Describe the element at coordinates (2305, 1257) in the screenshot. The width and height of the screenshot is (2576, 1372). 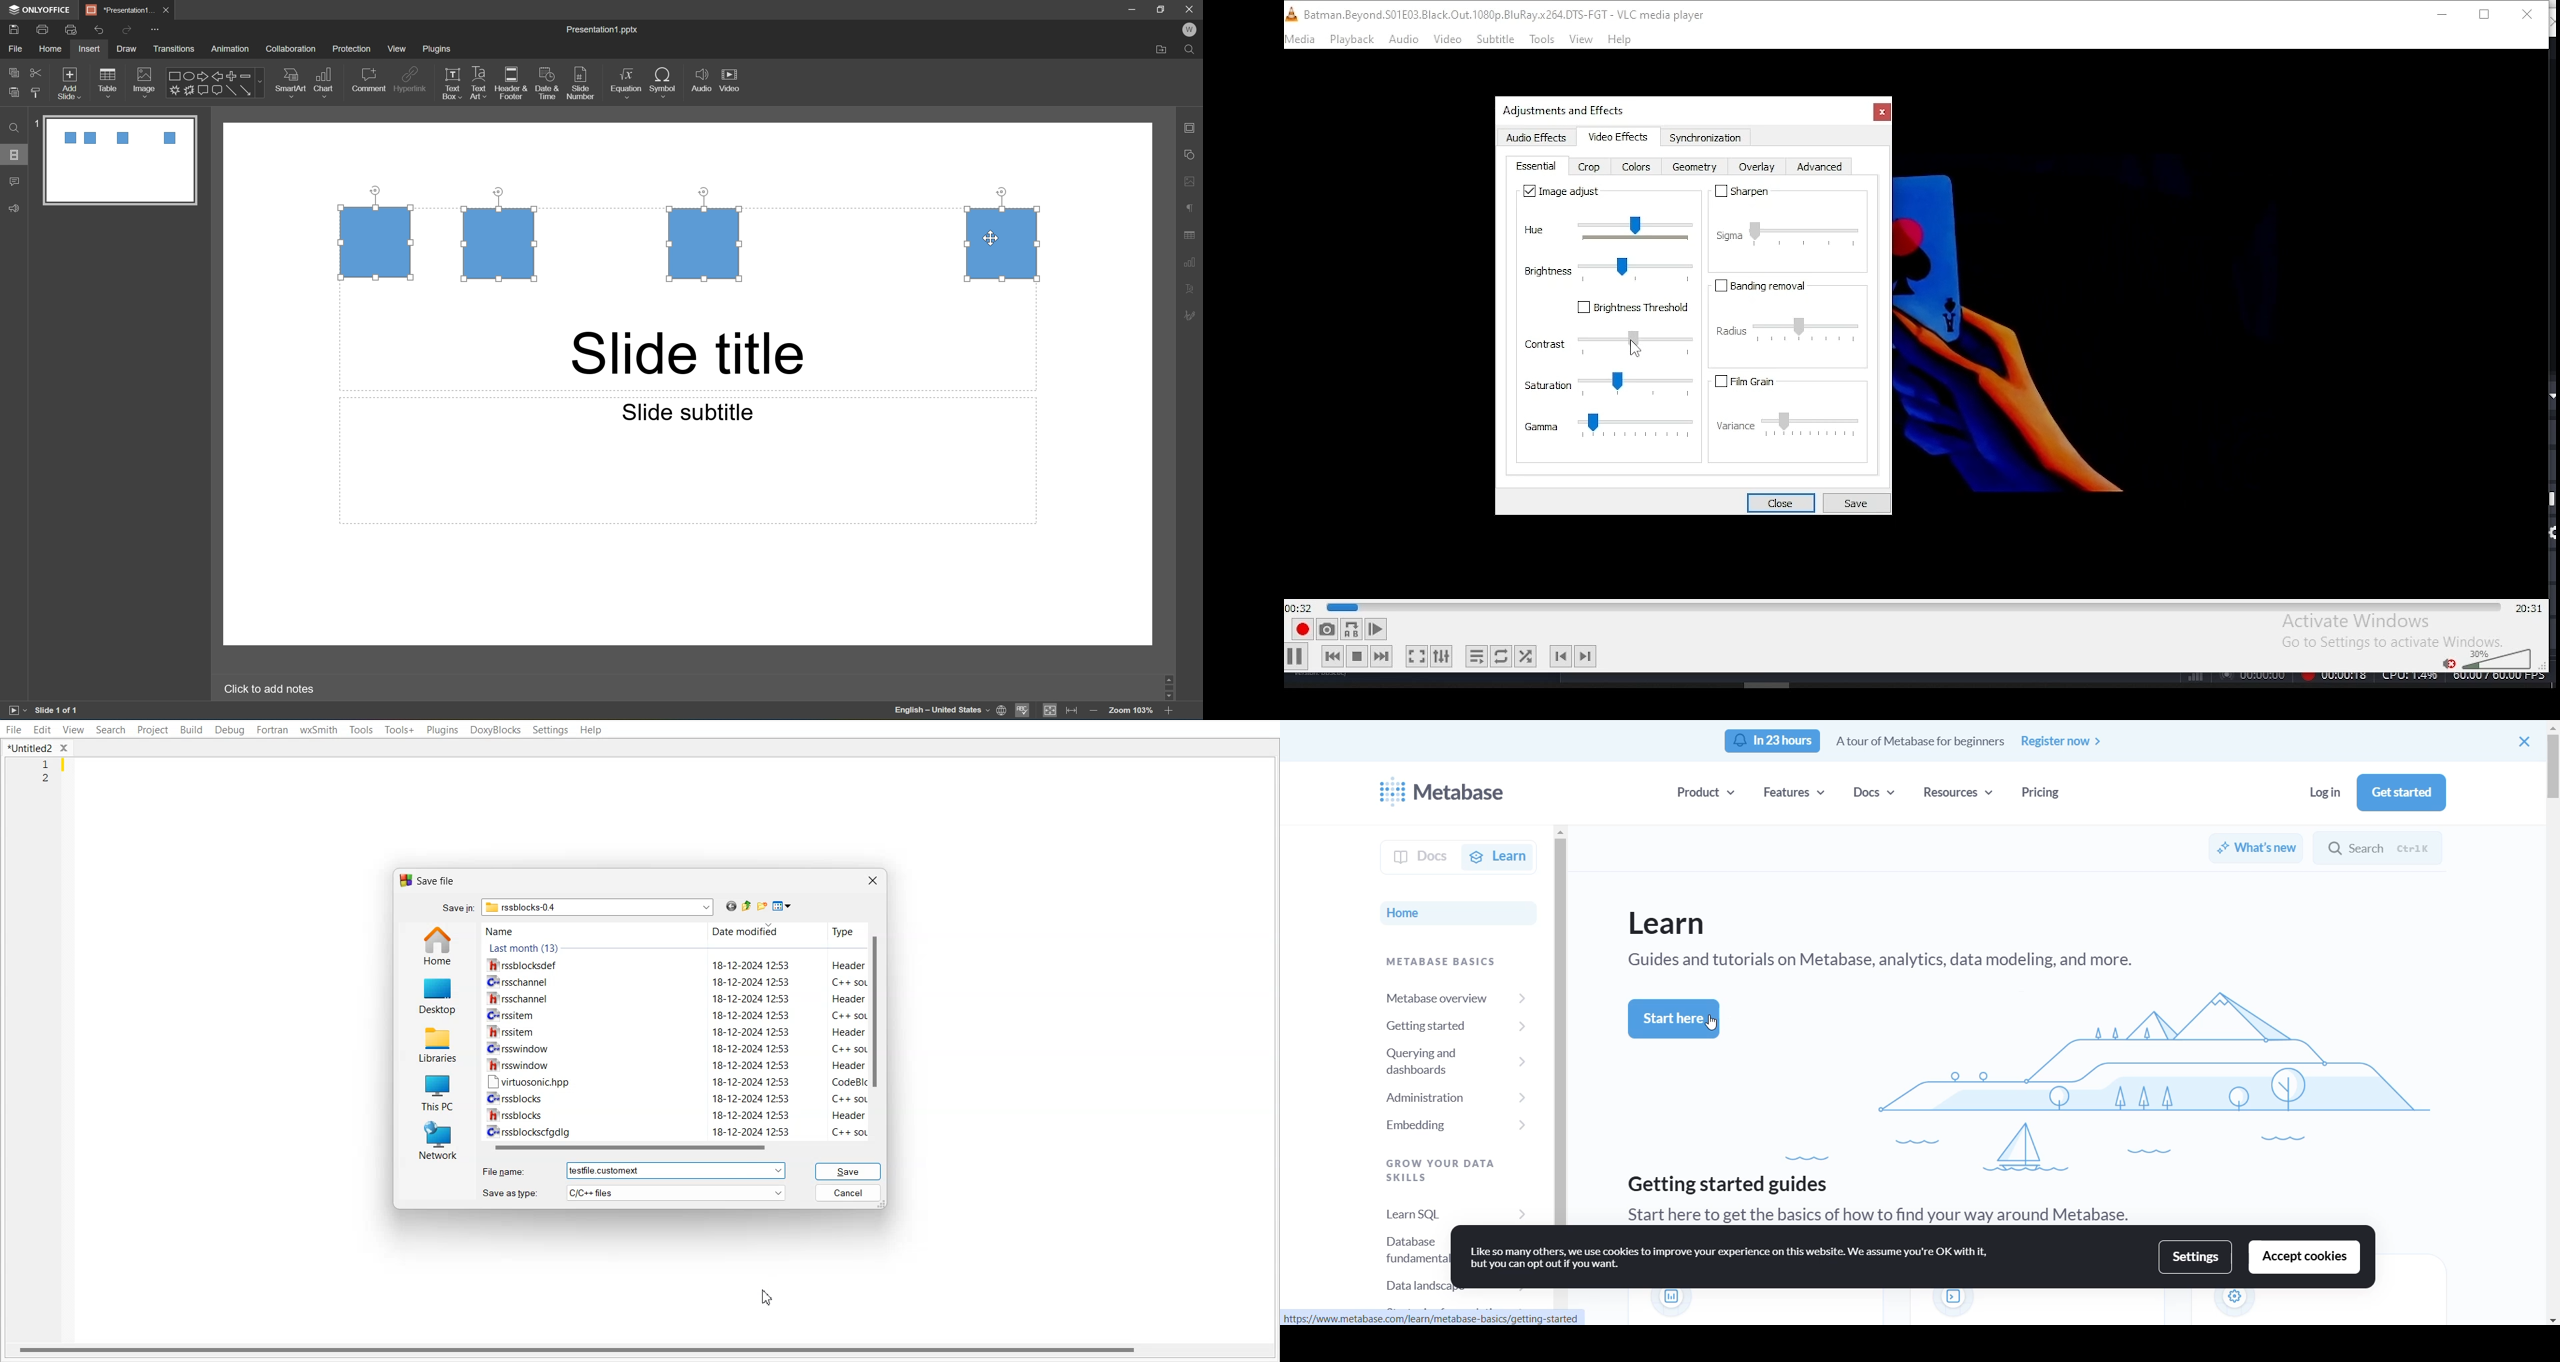
I see `accept cookies` at that location.